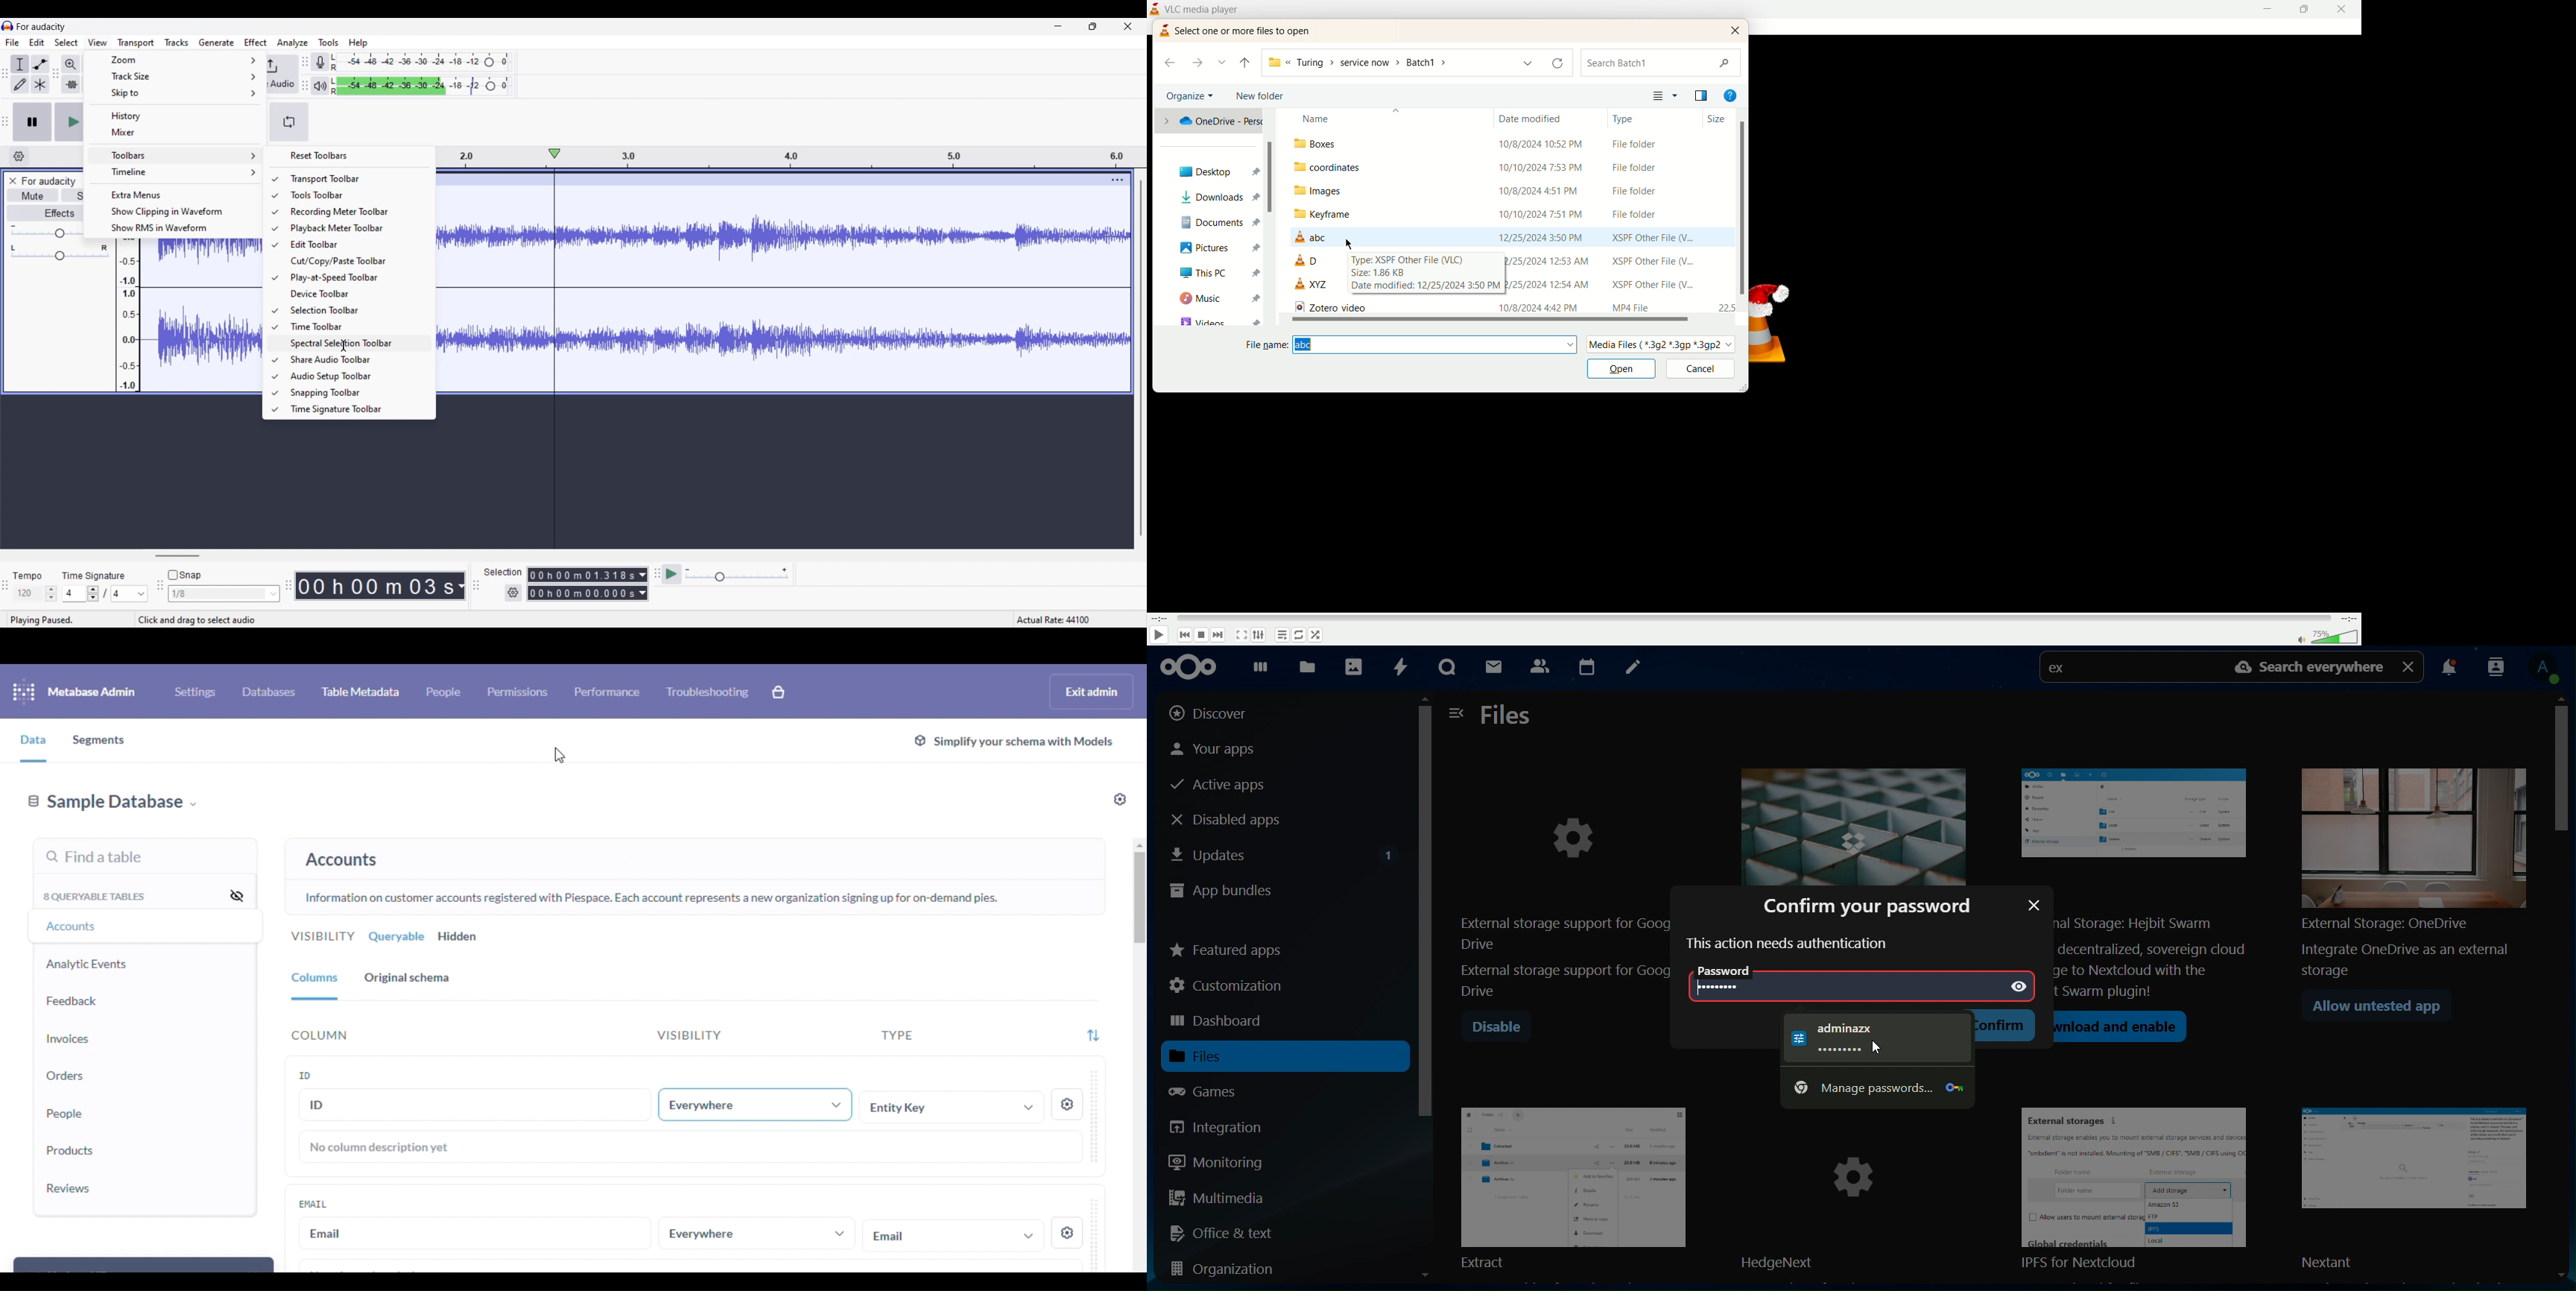 The width and height of the screenshot is (2576, 1316). Describe the element at coordinates (1260, 670) in the screenshot. I see `dashboard` at that location.